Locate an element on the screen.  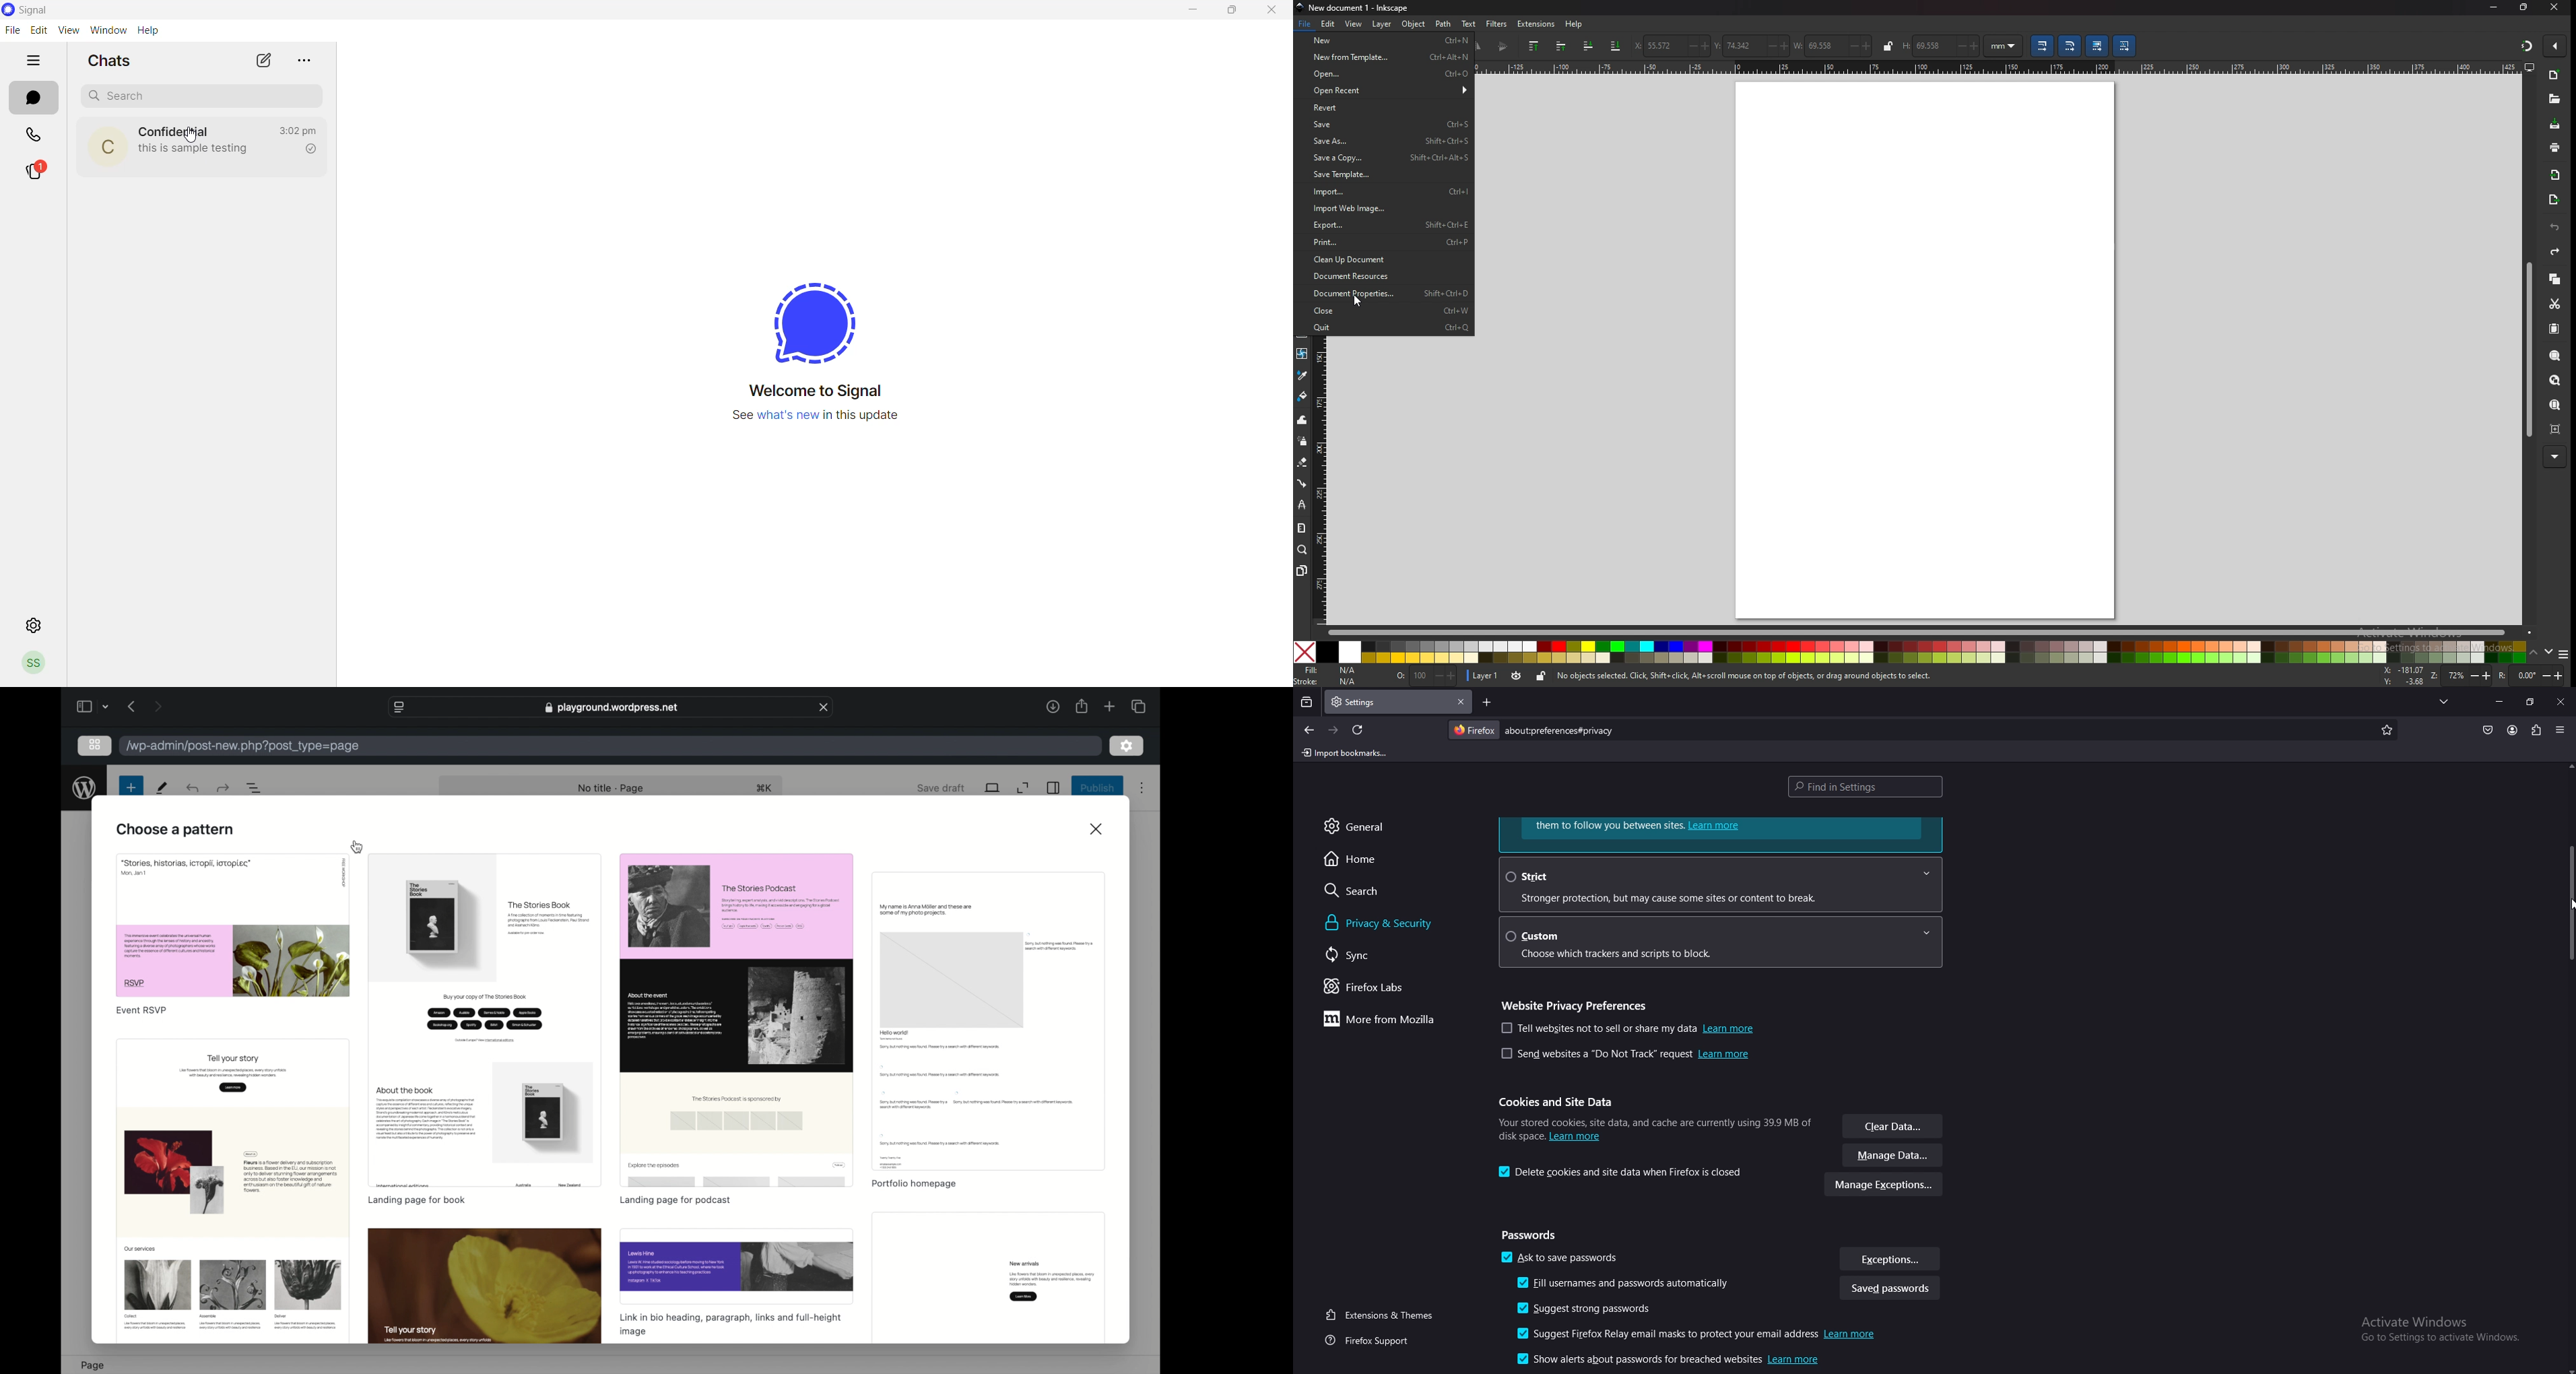
view is located at coordinates (993, 788).